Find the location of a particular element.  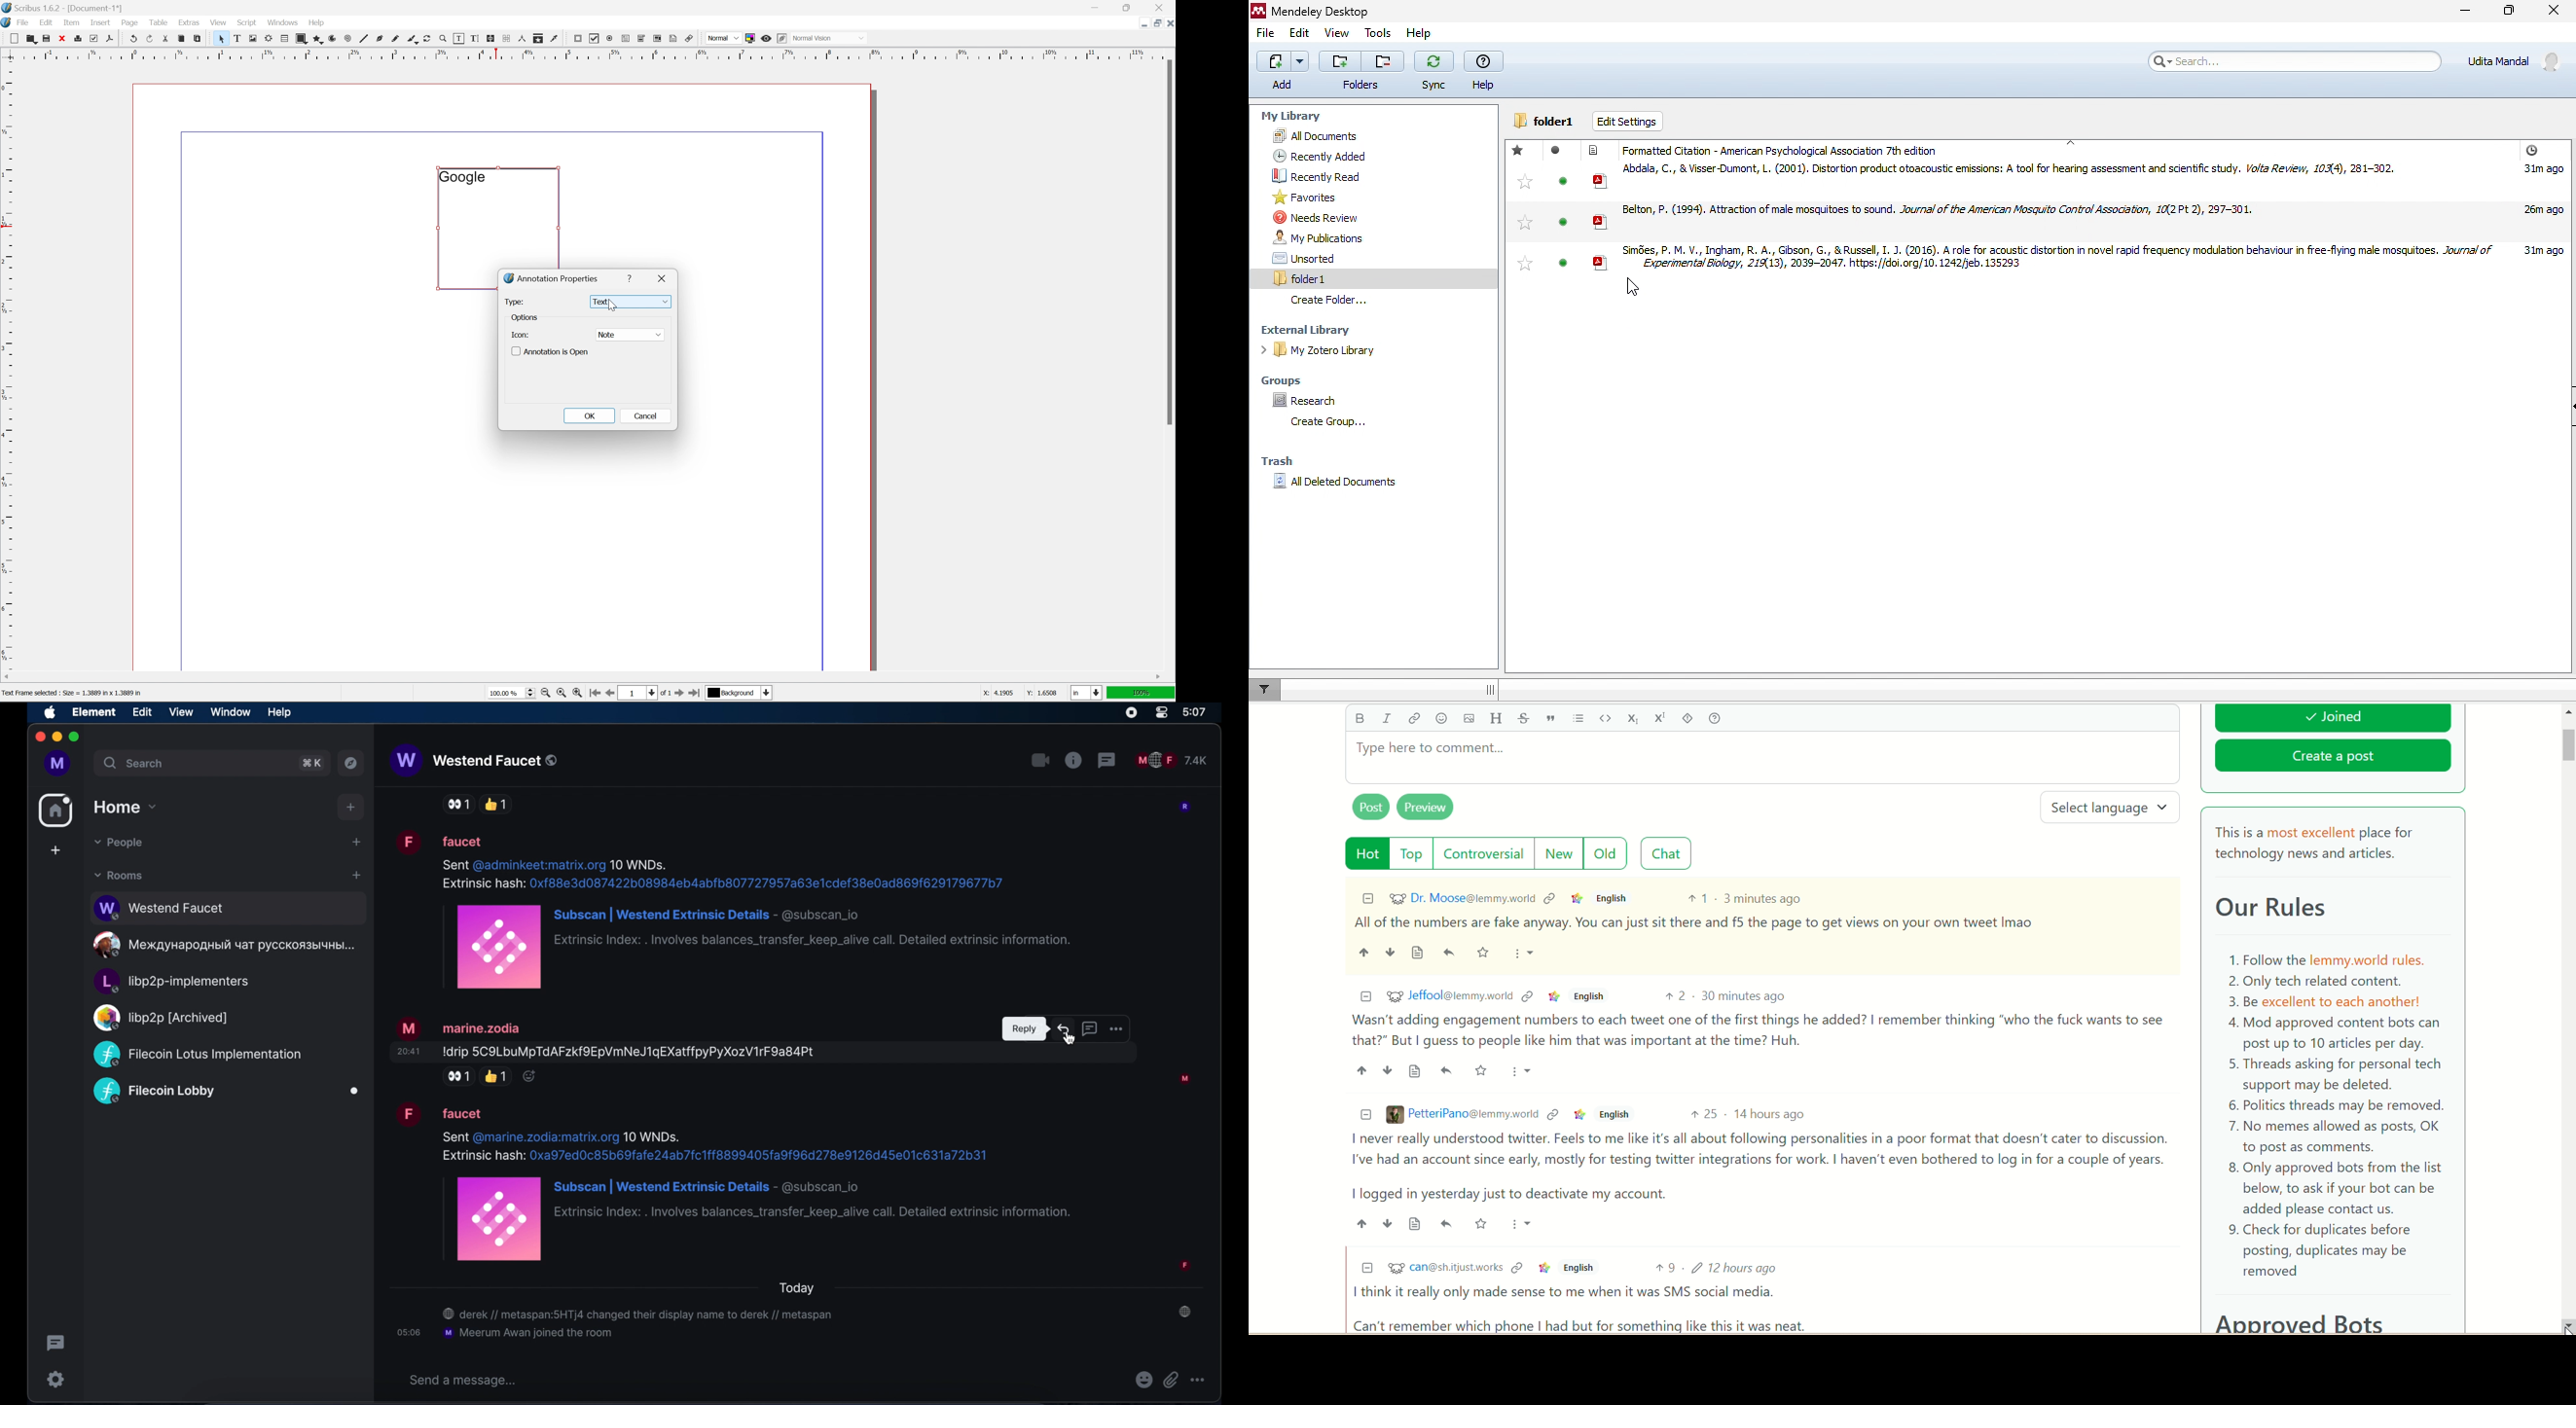

help is located at coordinates (279, 712).